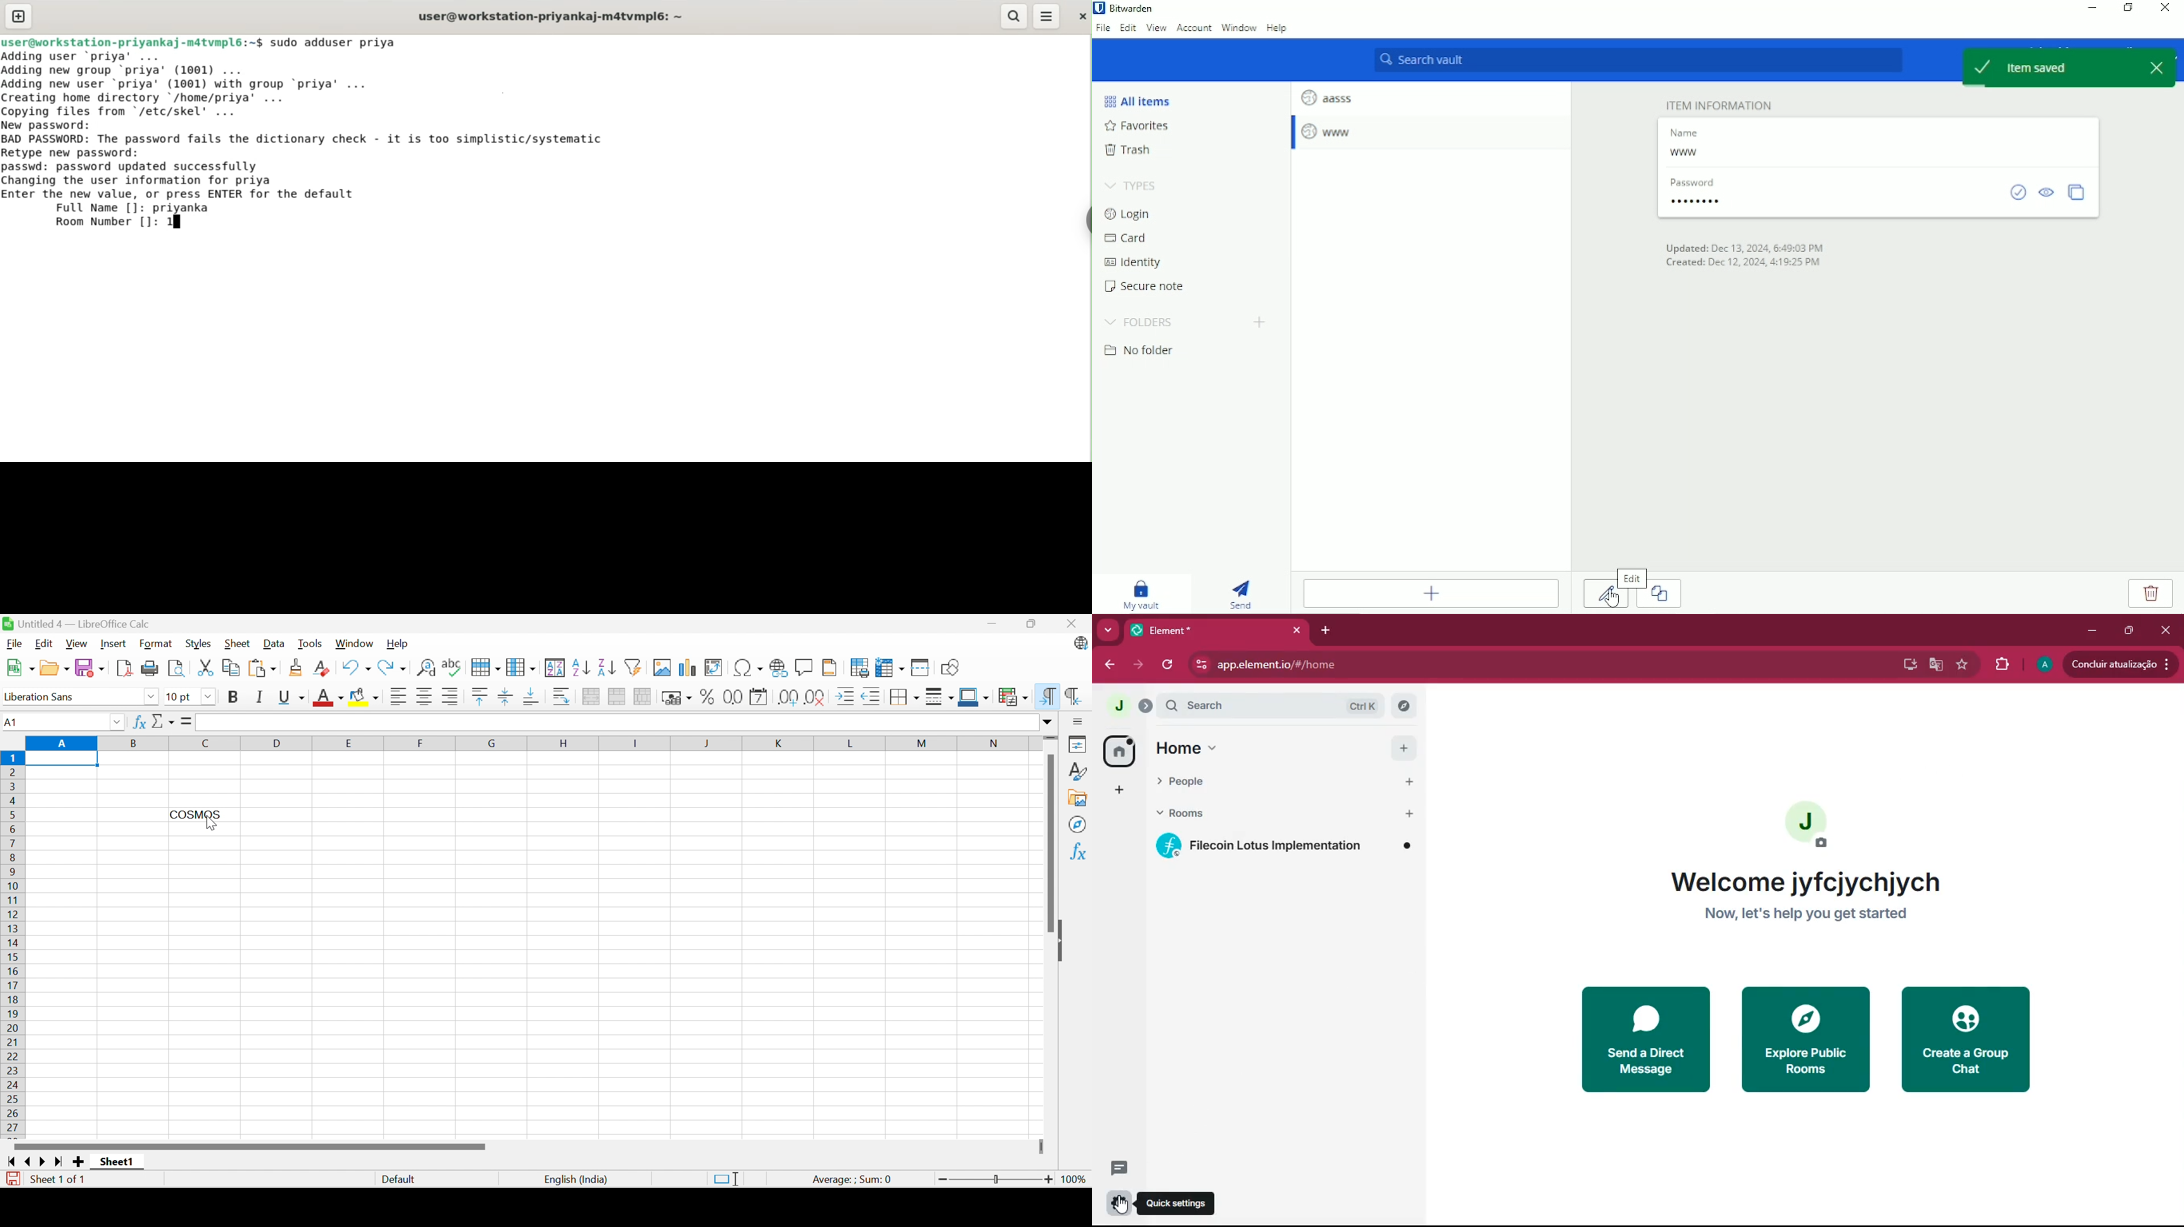 The image size is (2184, 1232). What do you see at coordinates (1803, 1040) in the screenshot?
I see `explore public rooms` at bounding box center [1803, 1040].